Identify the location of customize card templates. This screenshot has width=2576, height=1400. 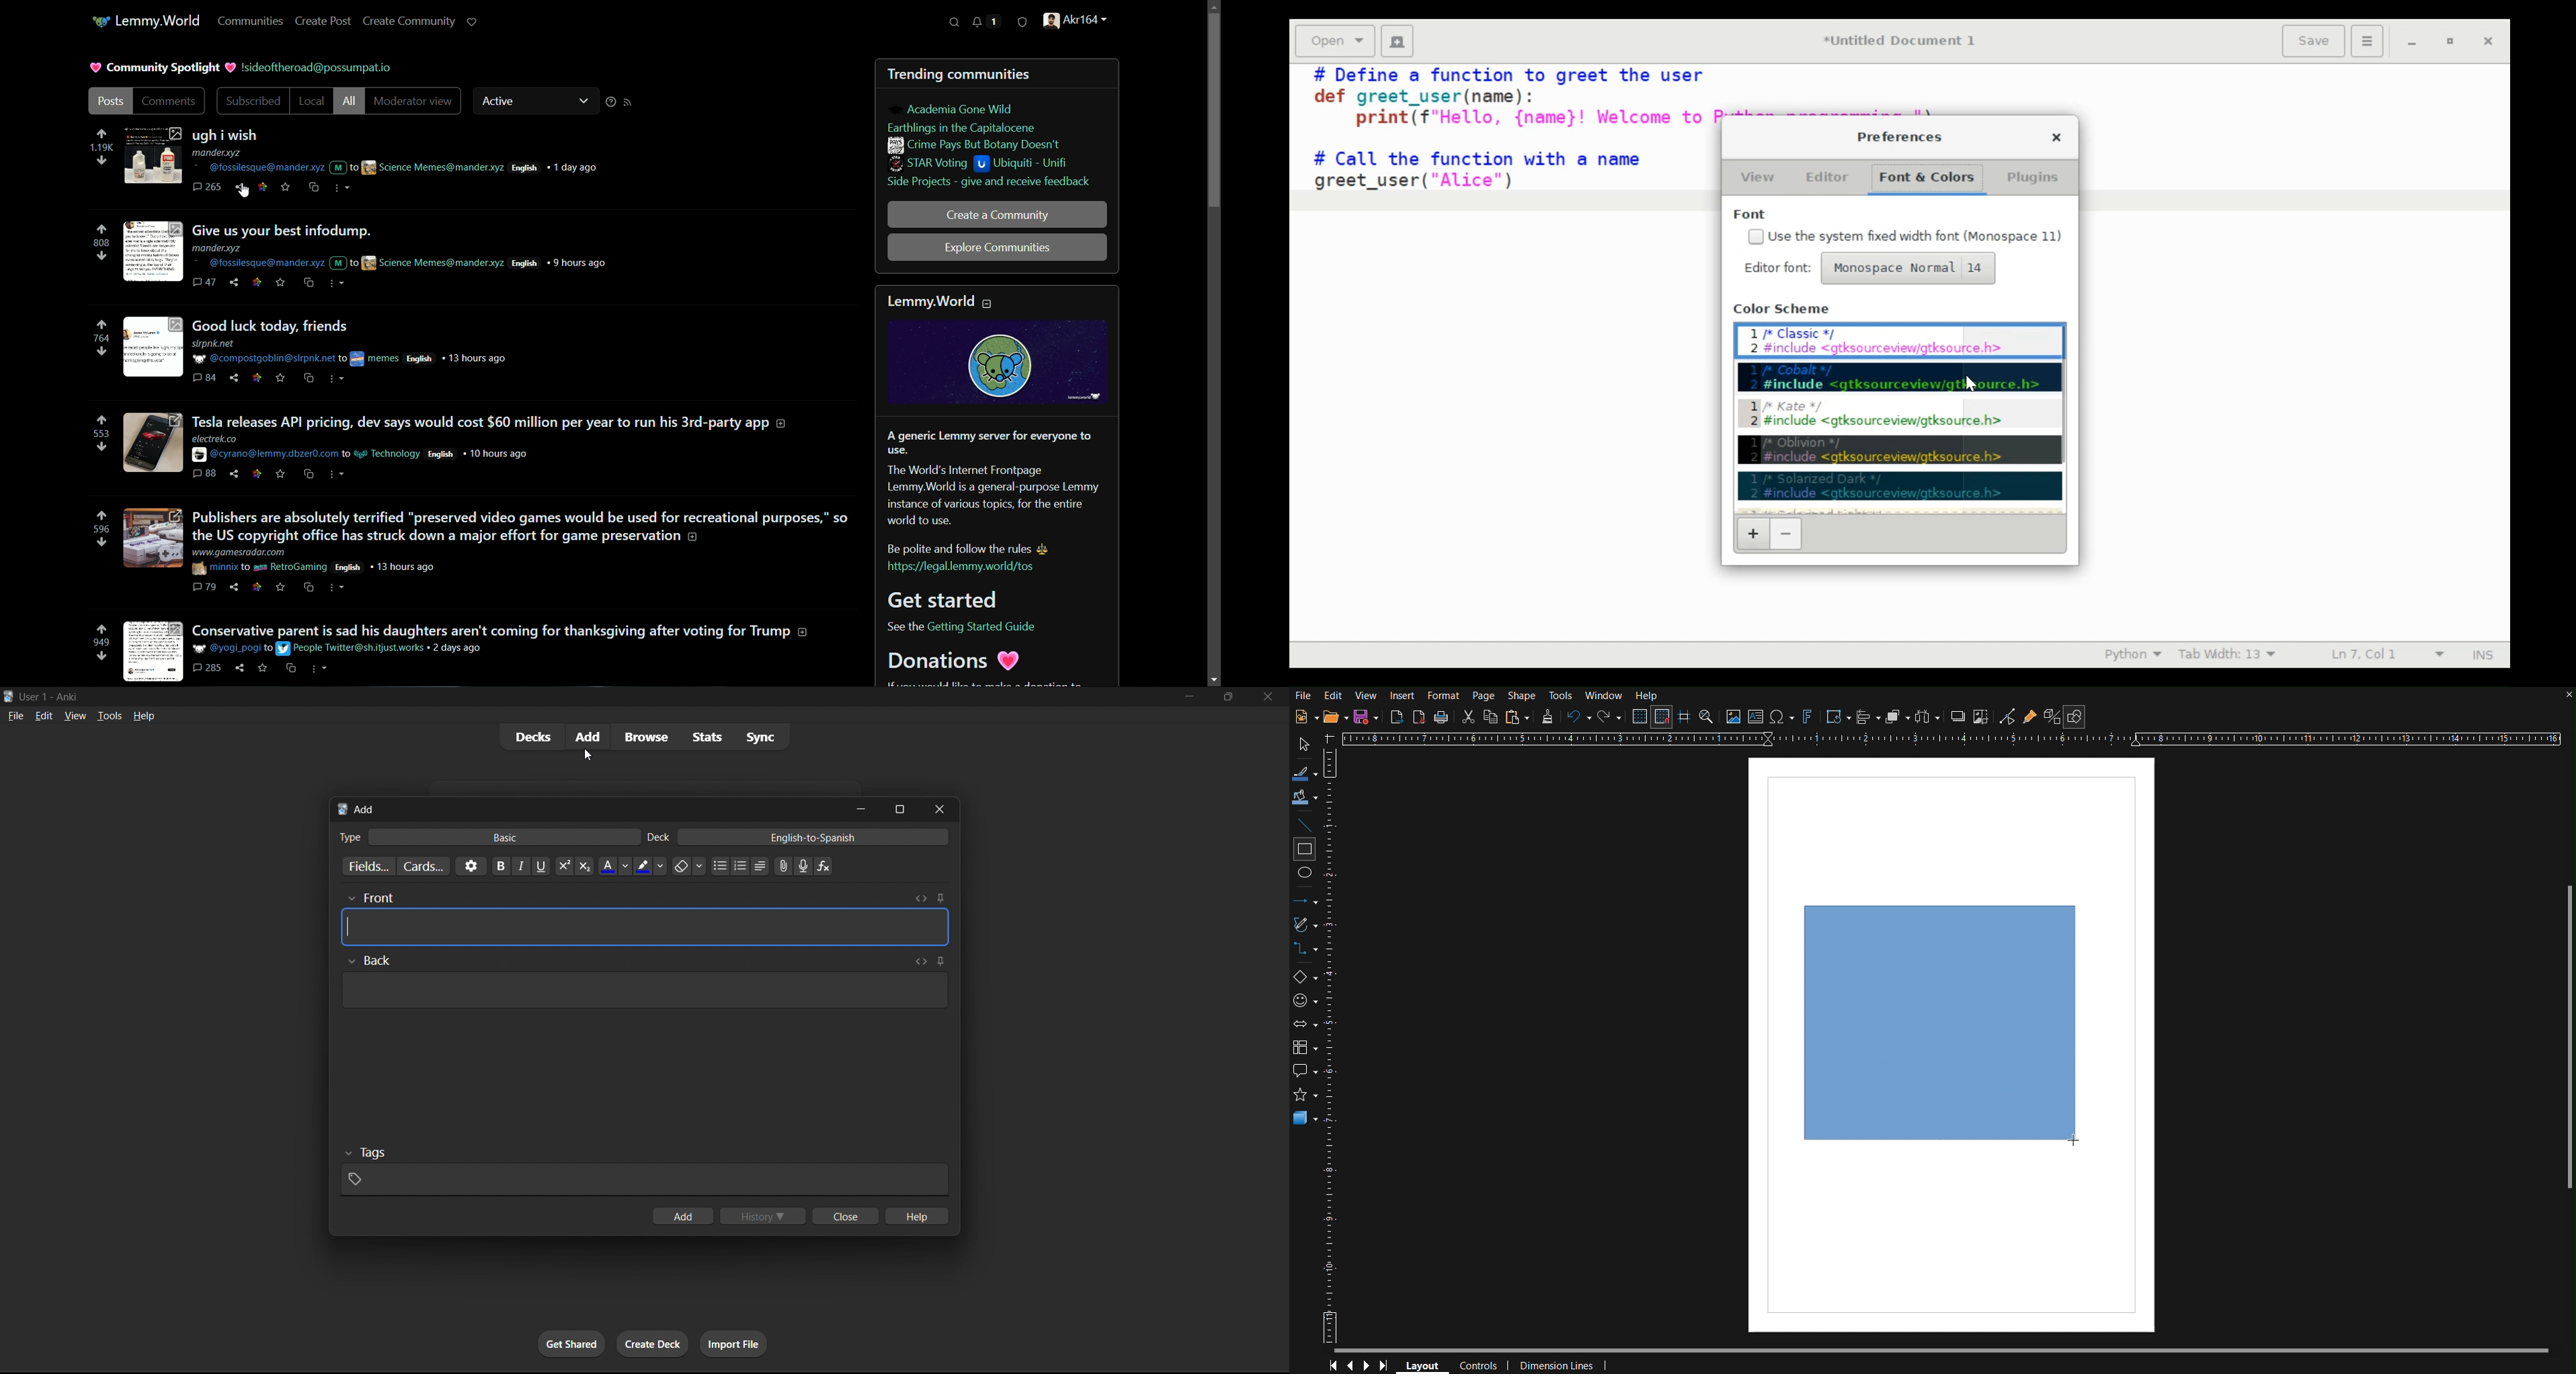
(424, 864).